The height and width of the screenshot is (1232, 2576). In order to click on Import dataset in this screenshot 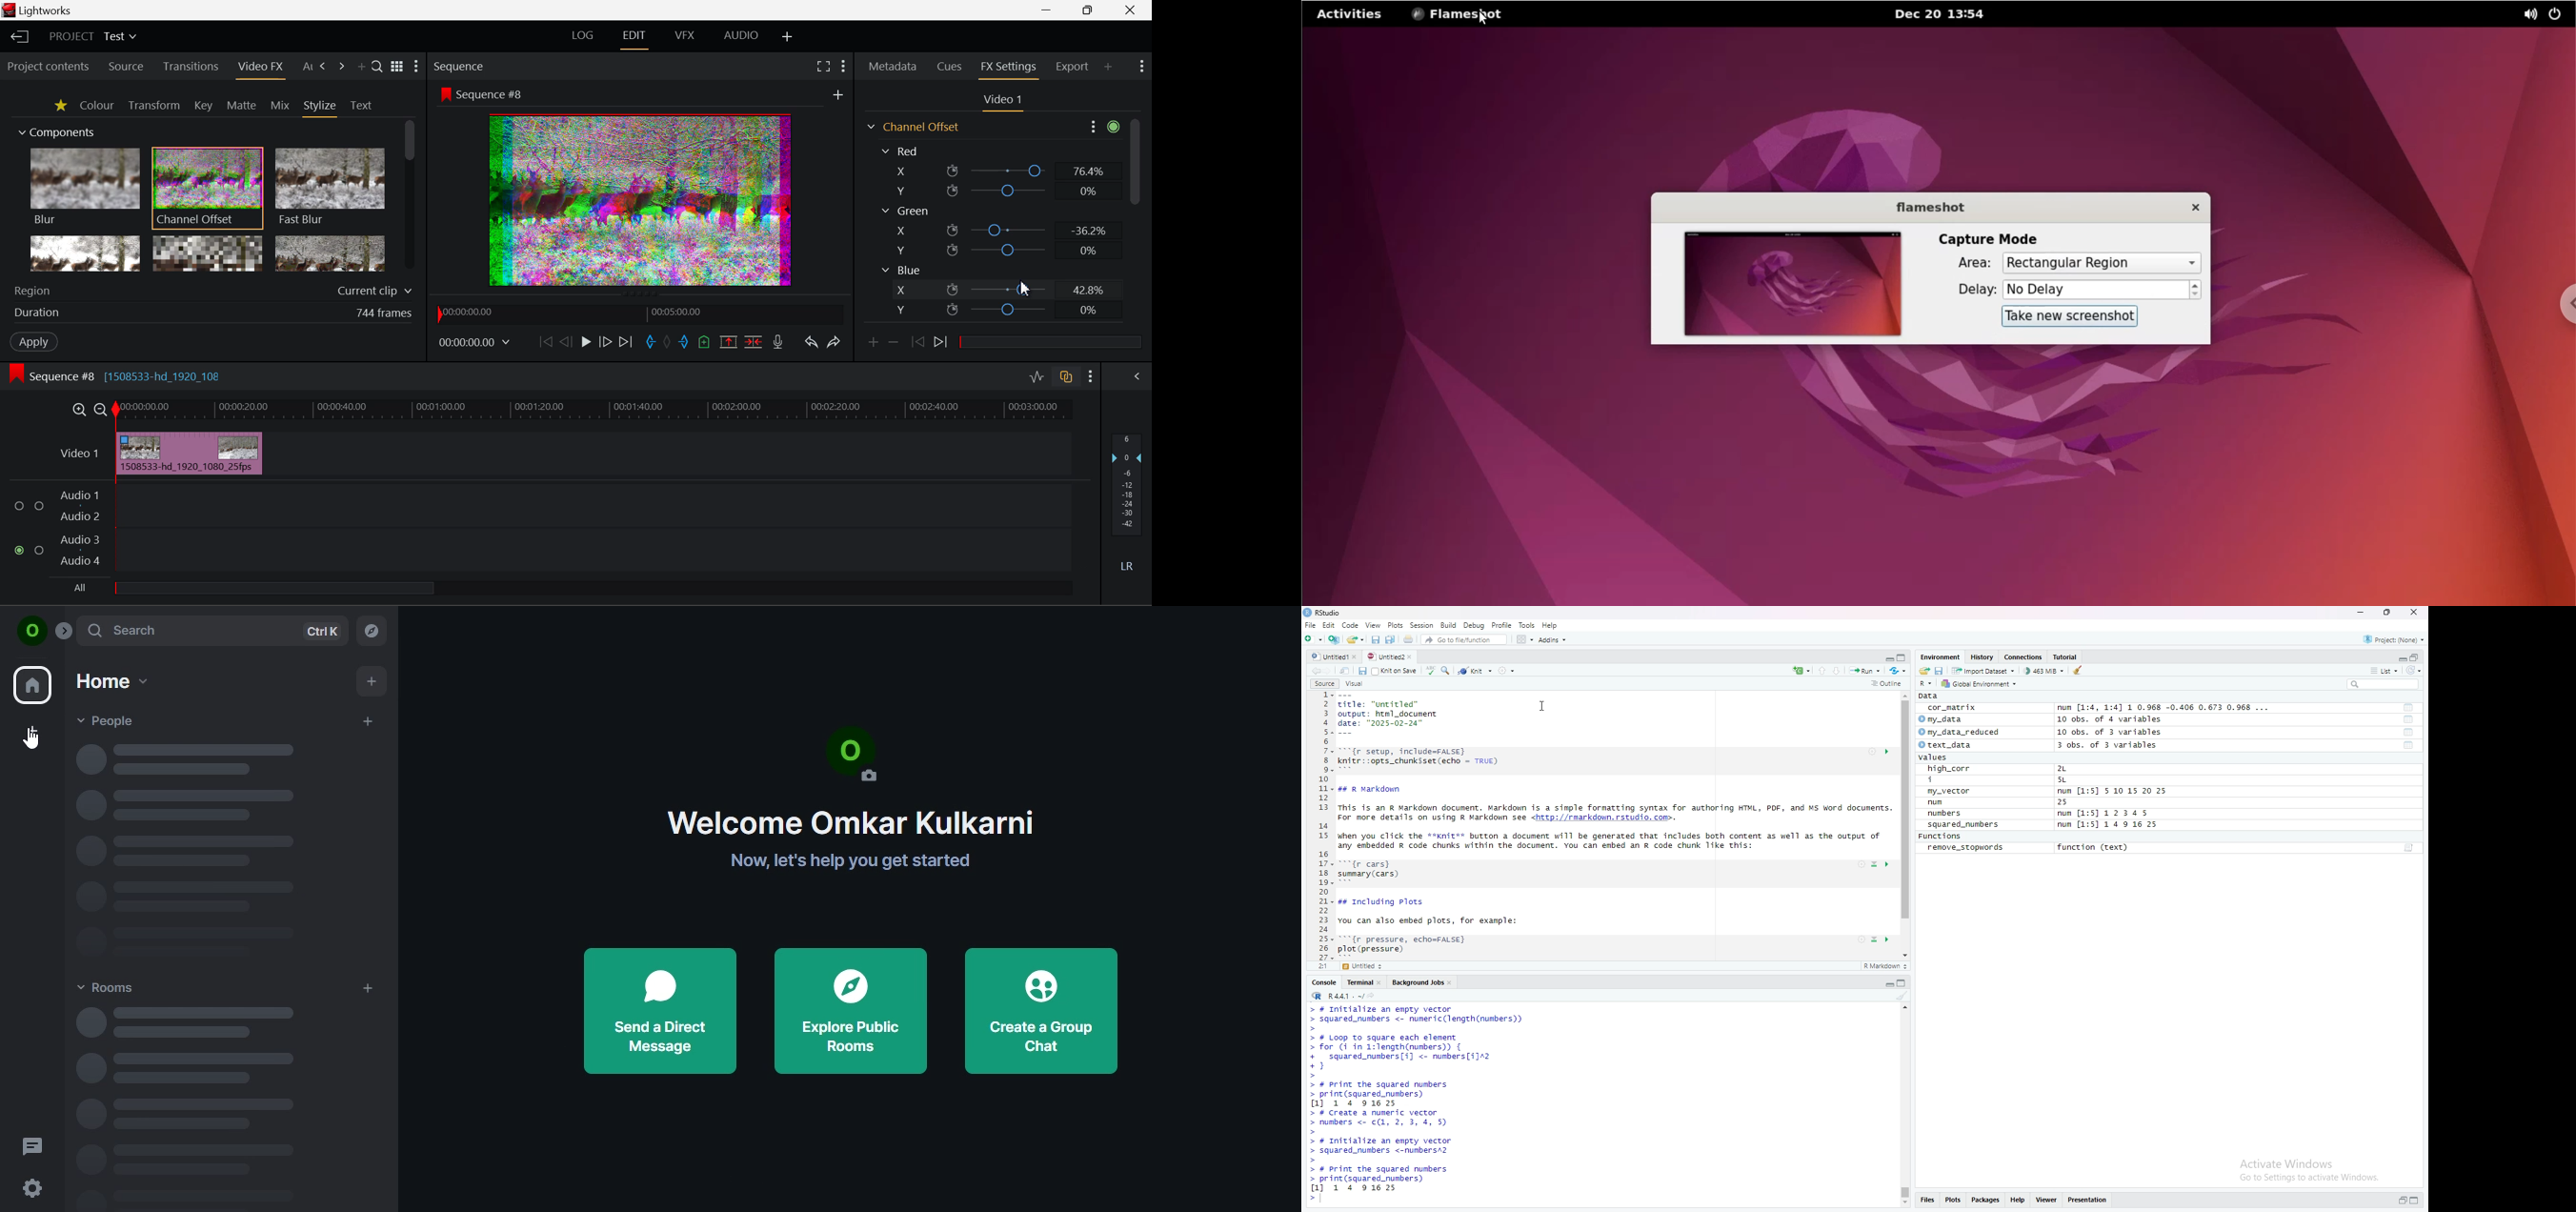, I will do `click(1984, 671)`.